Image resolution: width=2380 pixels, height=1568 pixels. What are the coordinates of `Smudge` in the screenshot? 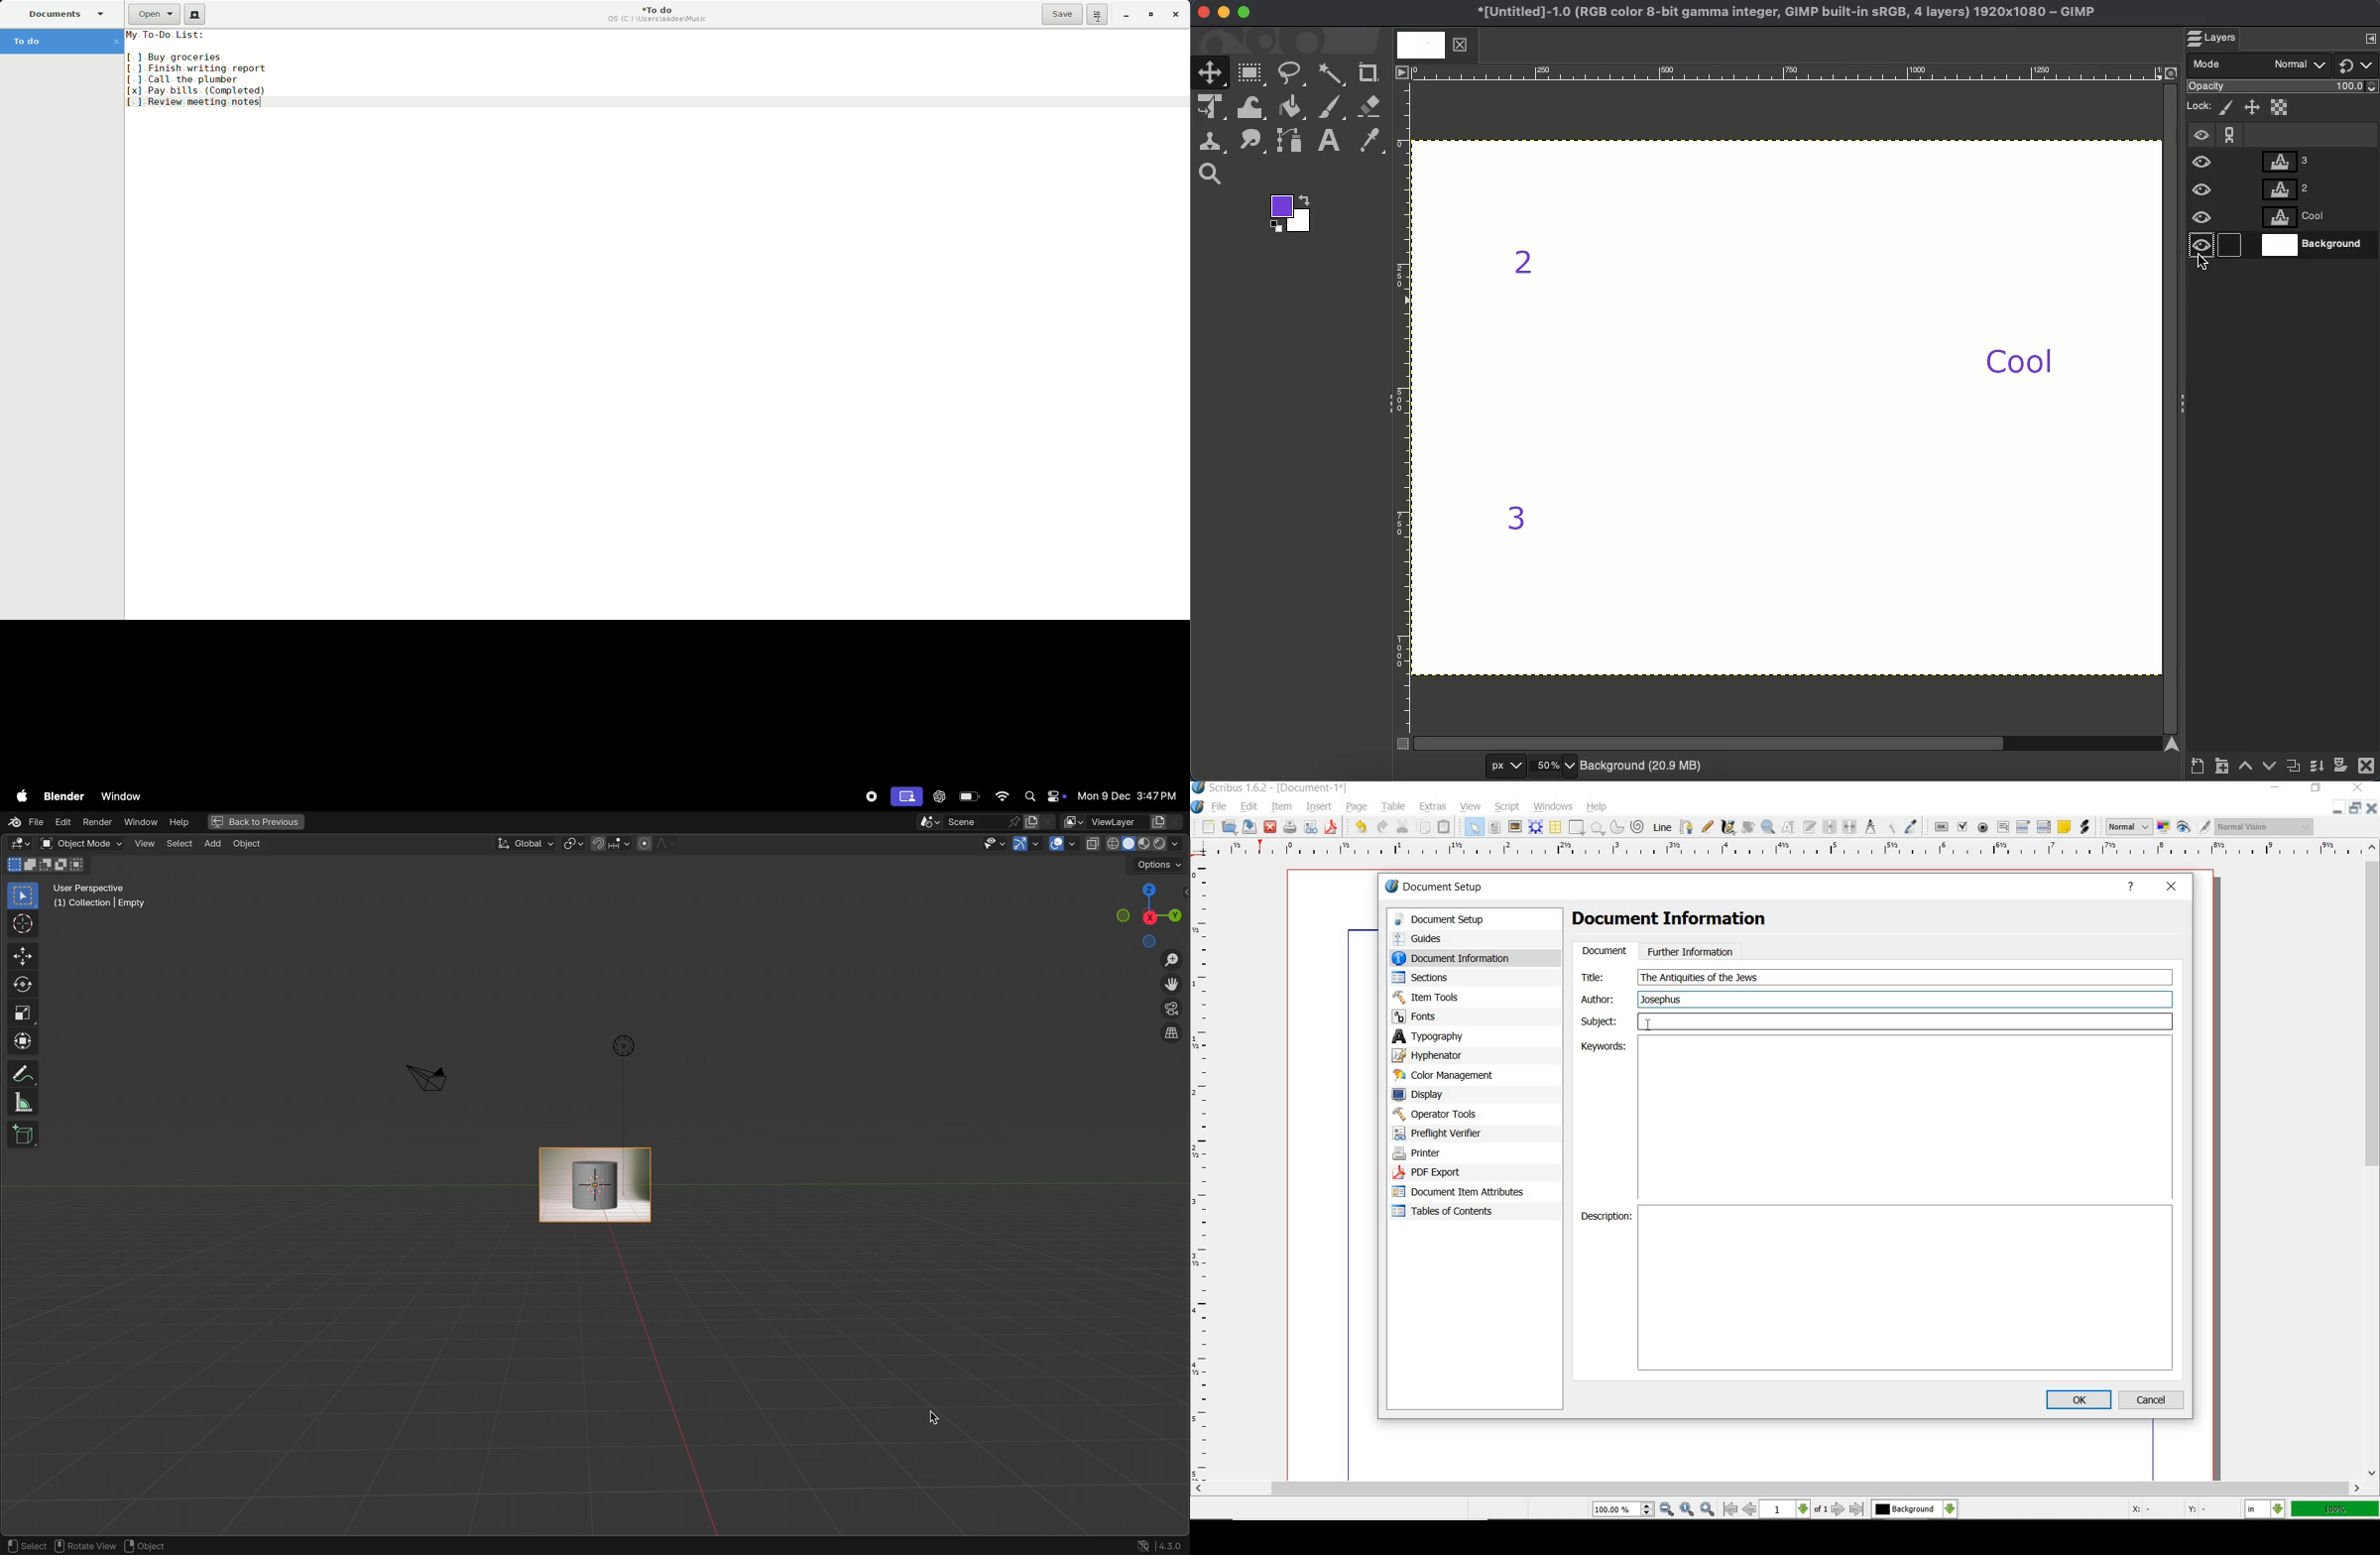 It's located at (1250, 142).